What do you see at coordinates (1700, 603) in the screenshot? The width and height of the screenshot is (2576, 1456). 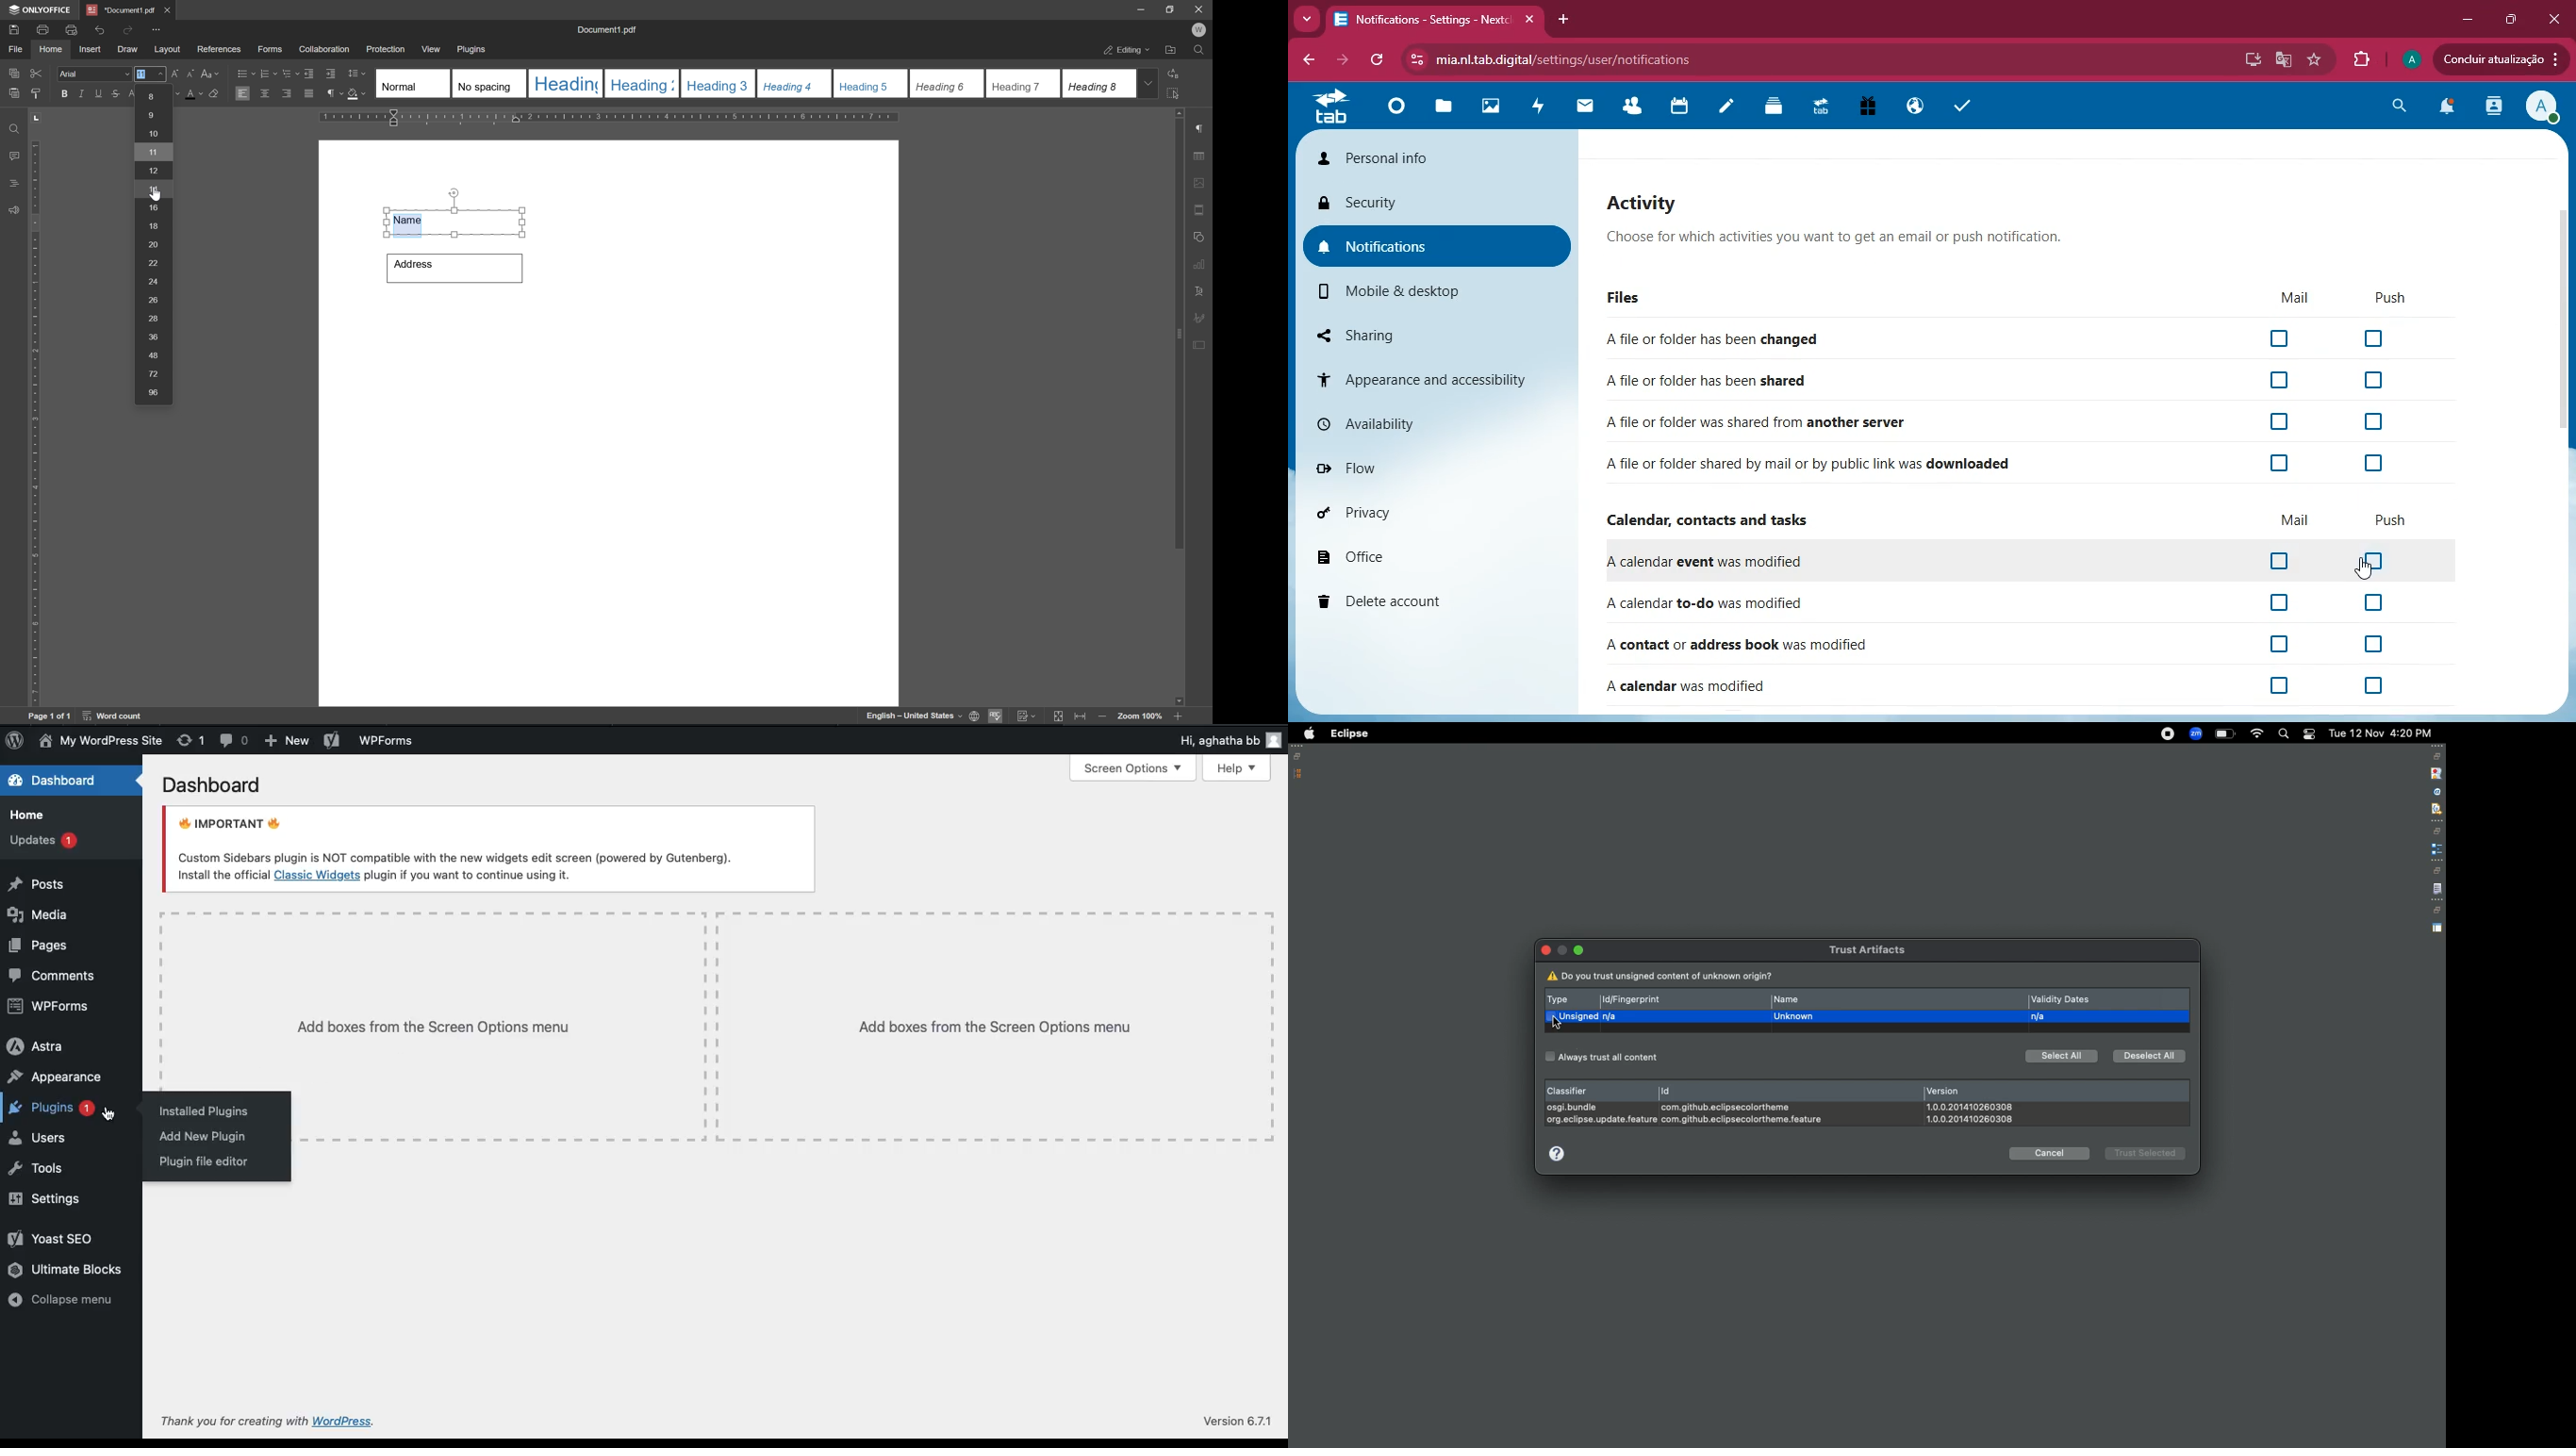 I see `A calendar to-do was modified` at bounding box center [1700, 603].